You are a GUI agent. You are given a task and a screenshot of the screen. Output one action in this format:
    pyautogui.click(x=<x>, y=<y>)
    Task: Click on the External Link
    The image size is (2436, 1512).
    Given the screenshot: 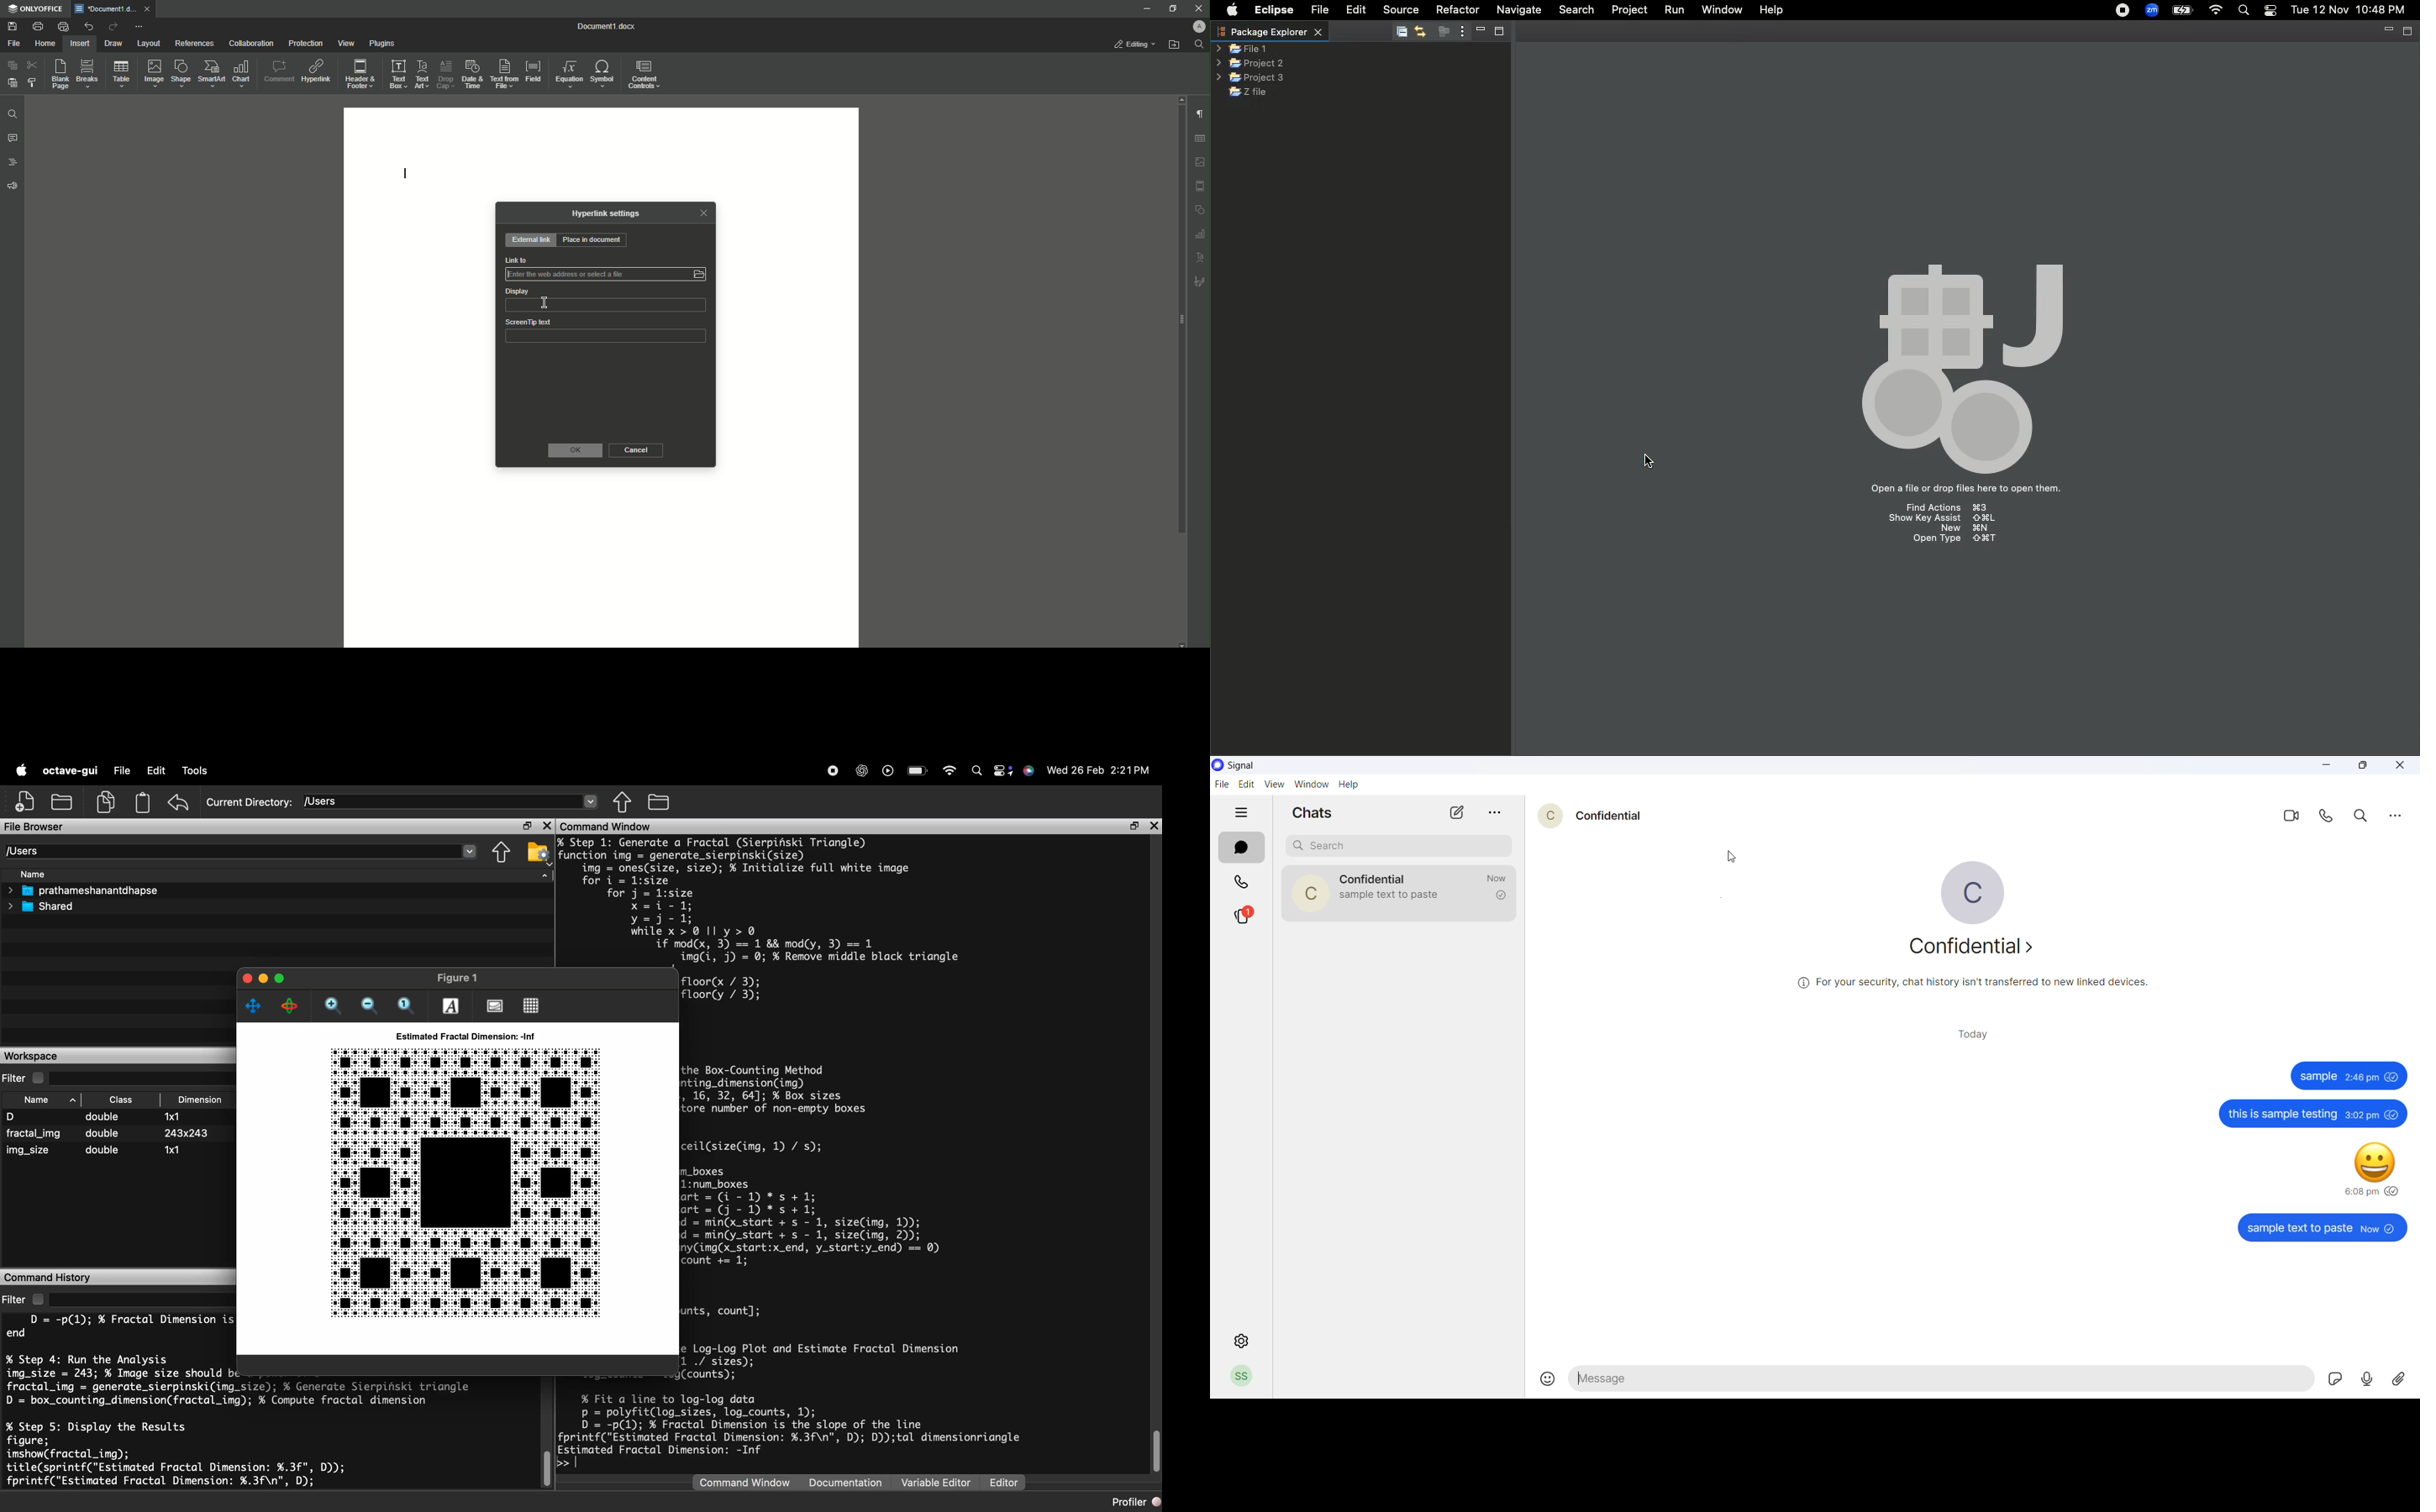 What is the action you would take?
    pyautogui.click(x=531, y=240)
    